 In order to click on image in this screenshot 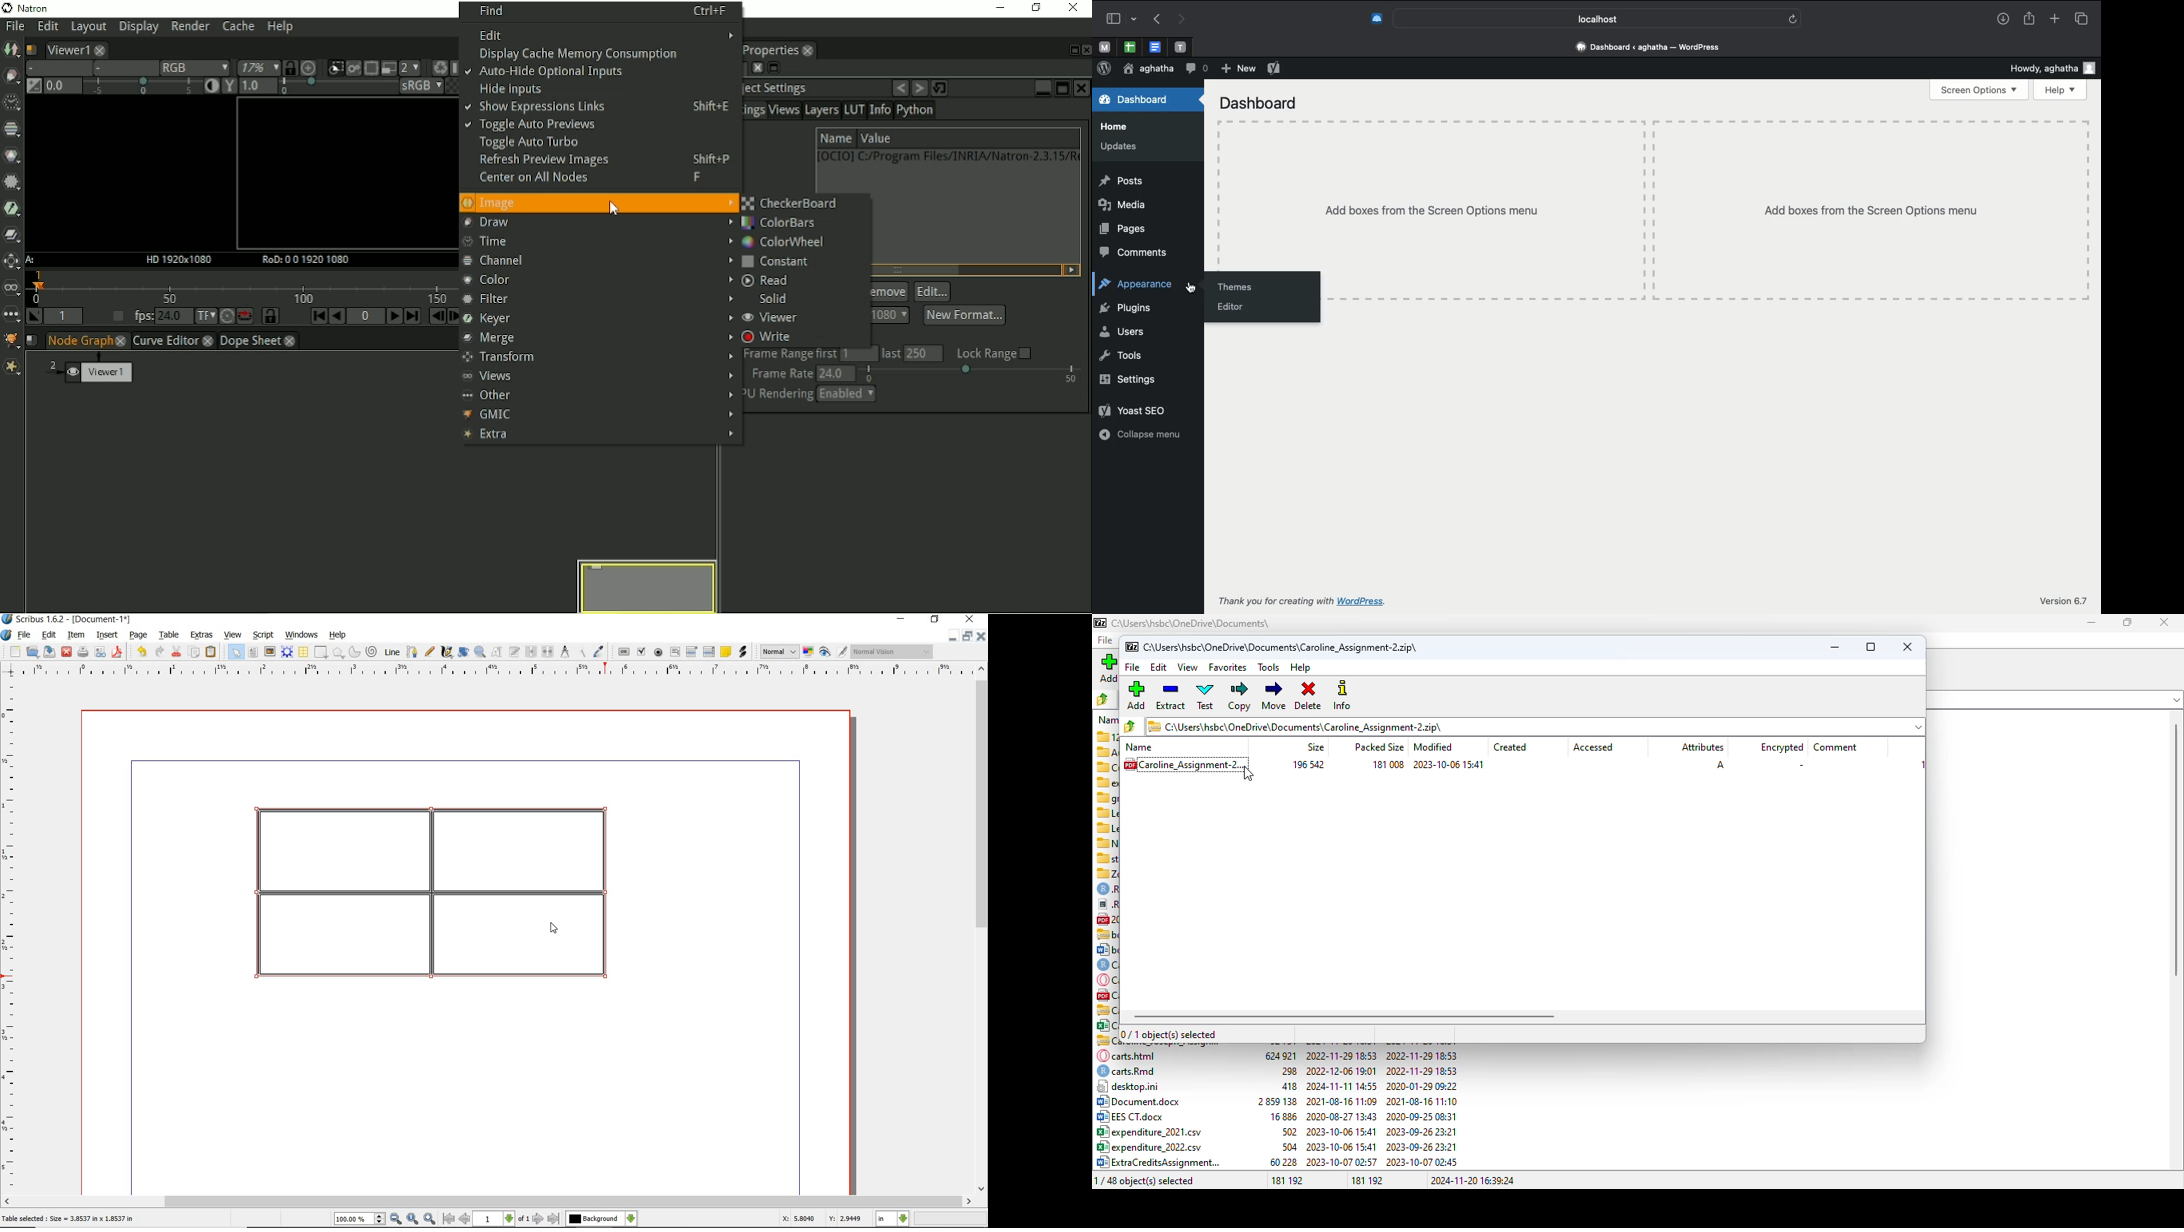, I will do `click(270, 652)`.